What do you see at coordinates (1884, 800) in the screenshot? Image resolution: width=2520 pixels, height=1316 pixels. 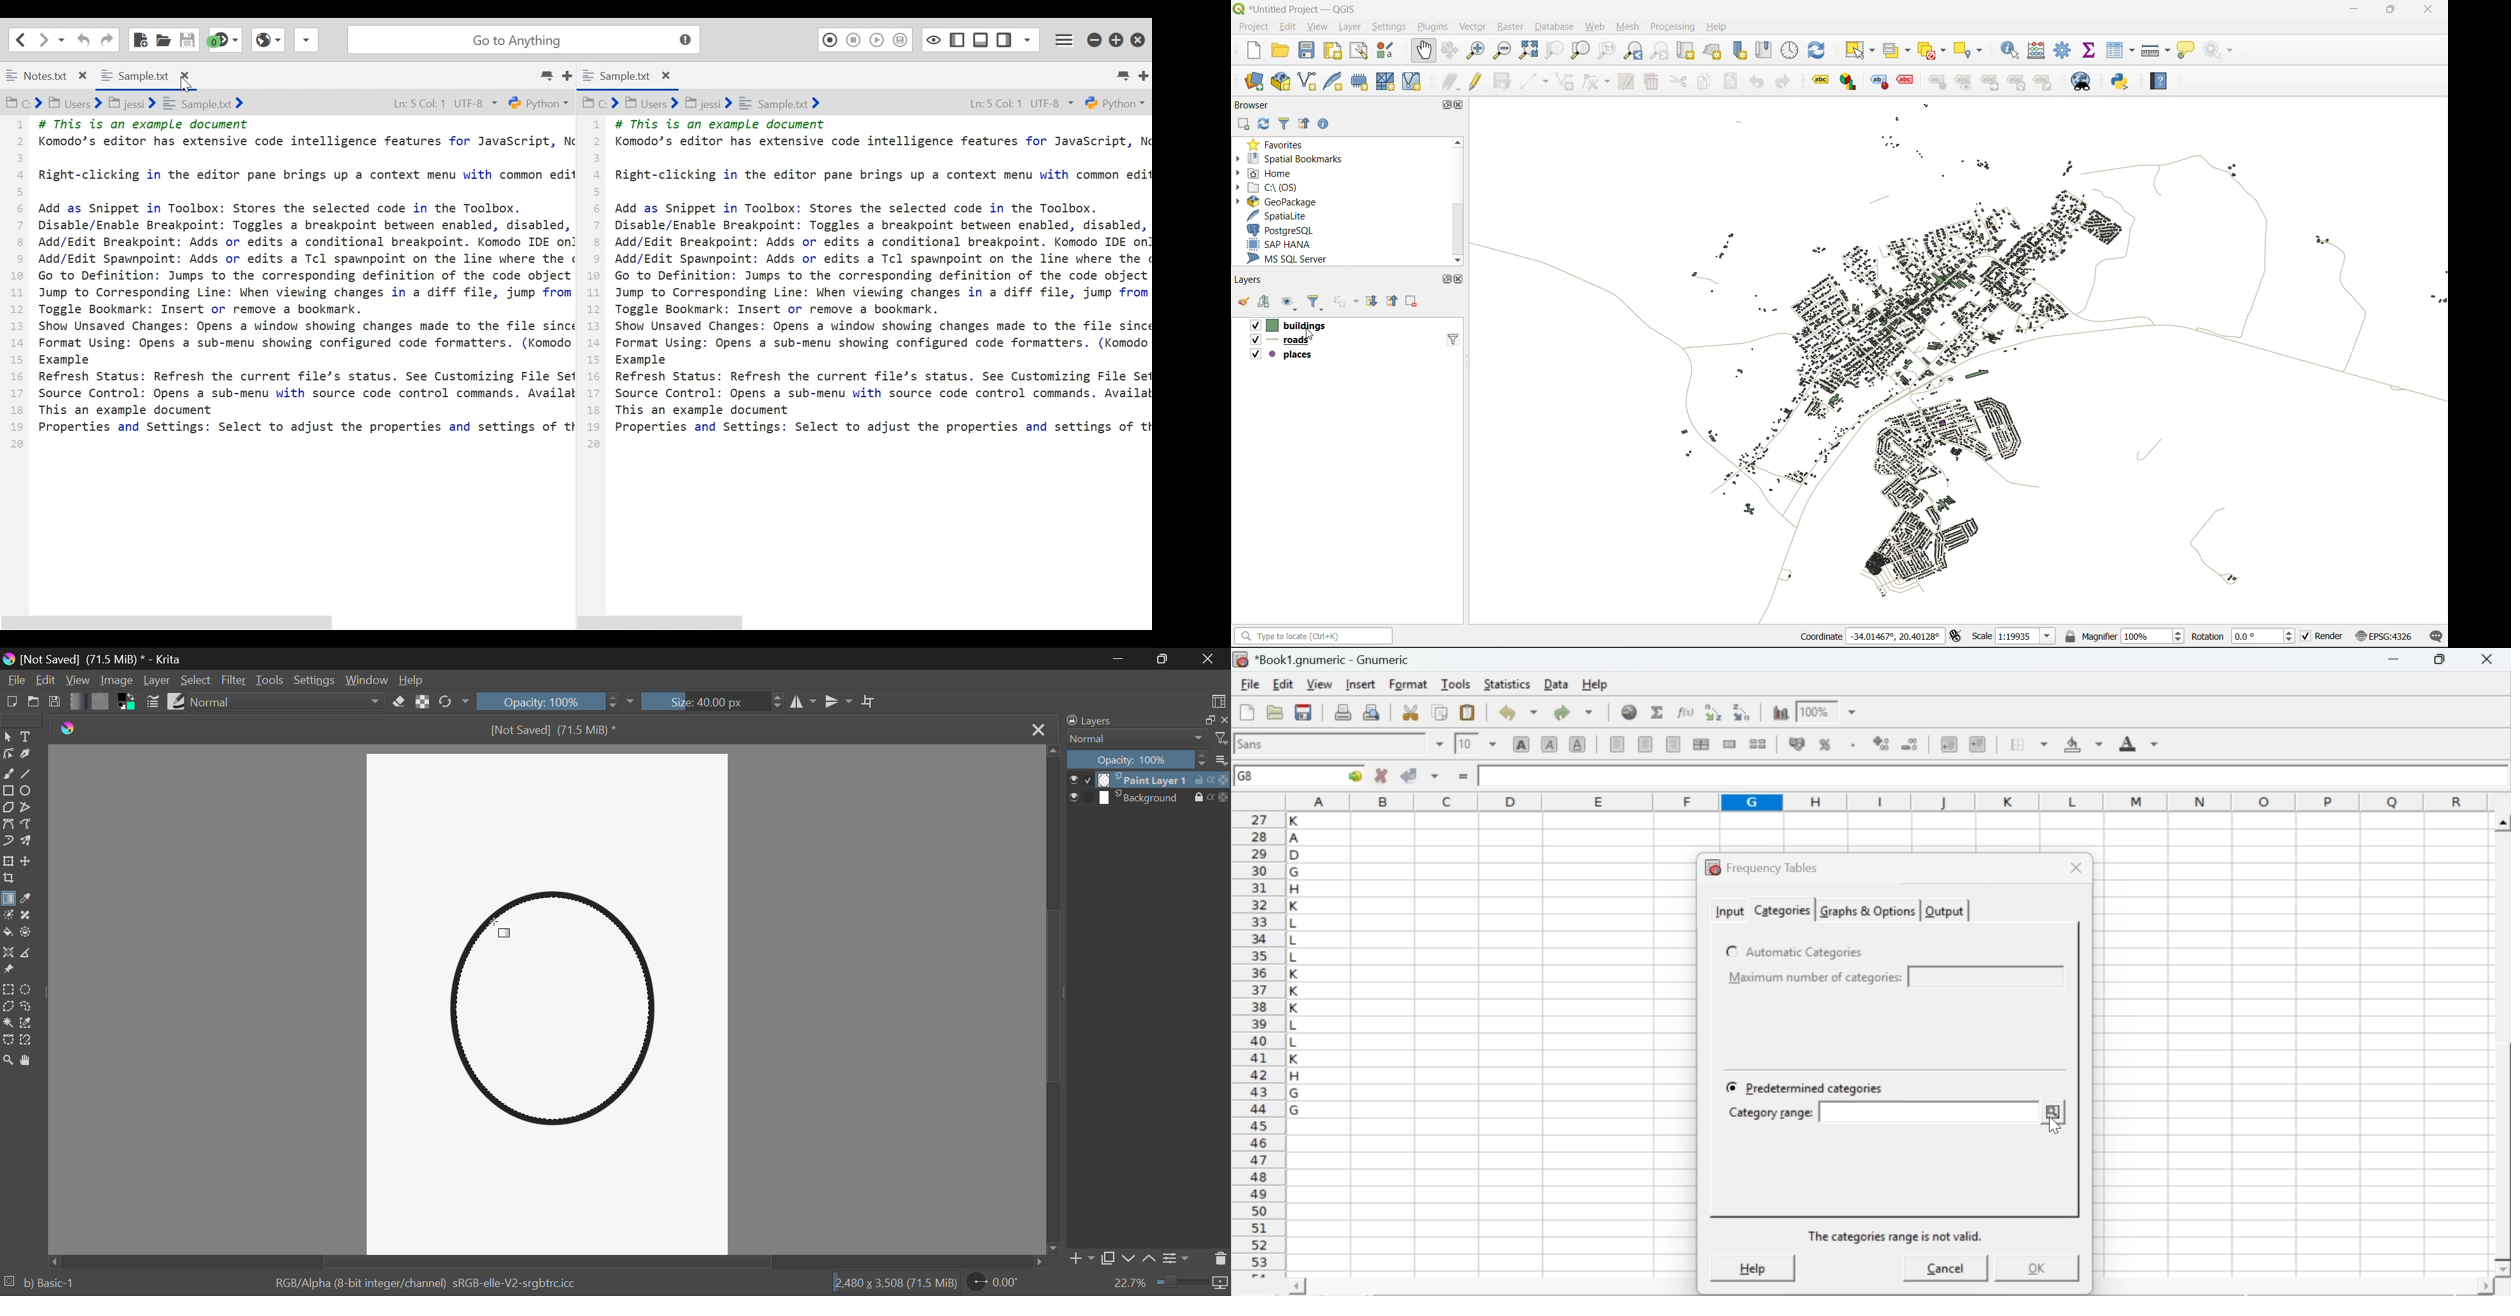 I see `column names` at bounding box center [1884, 800].